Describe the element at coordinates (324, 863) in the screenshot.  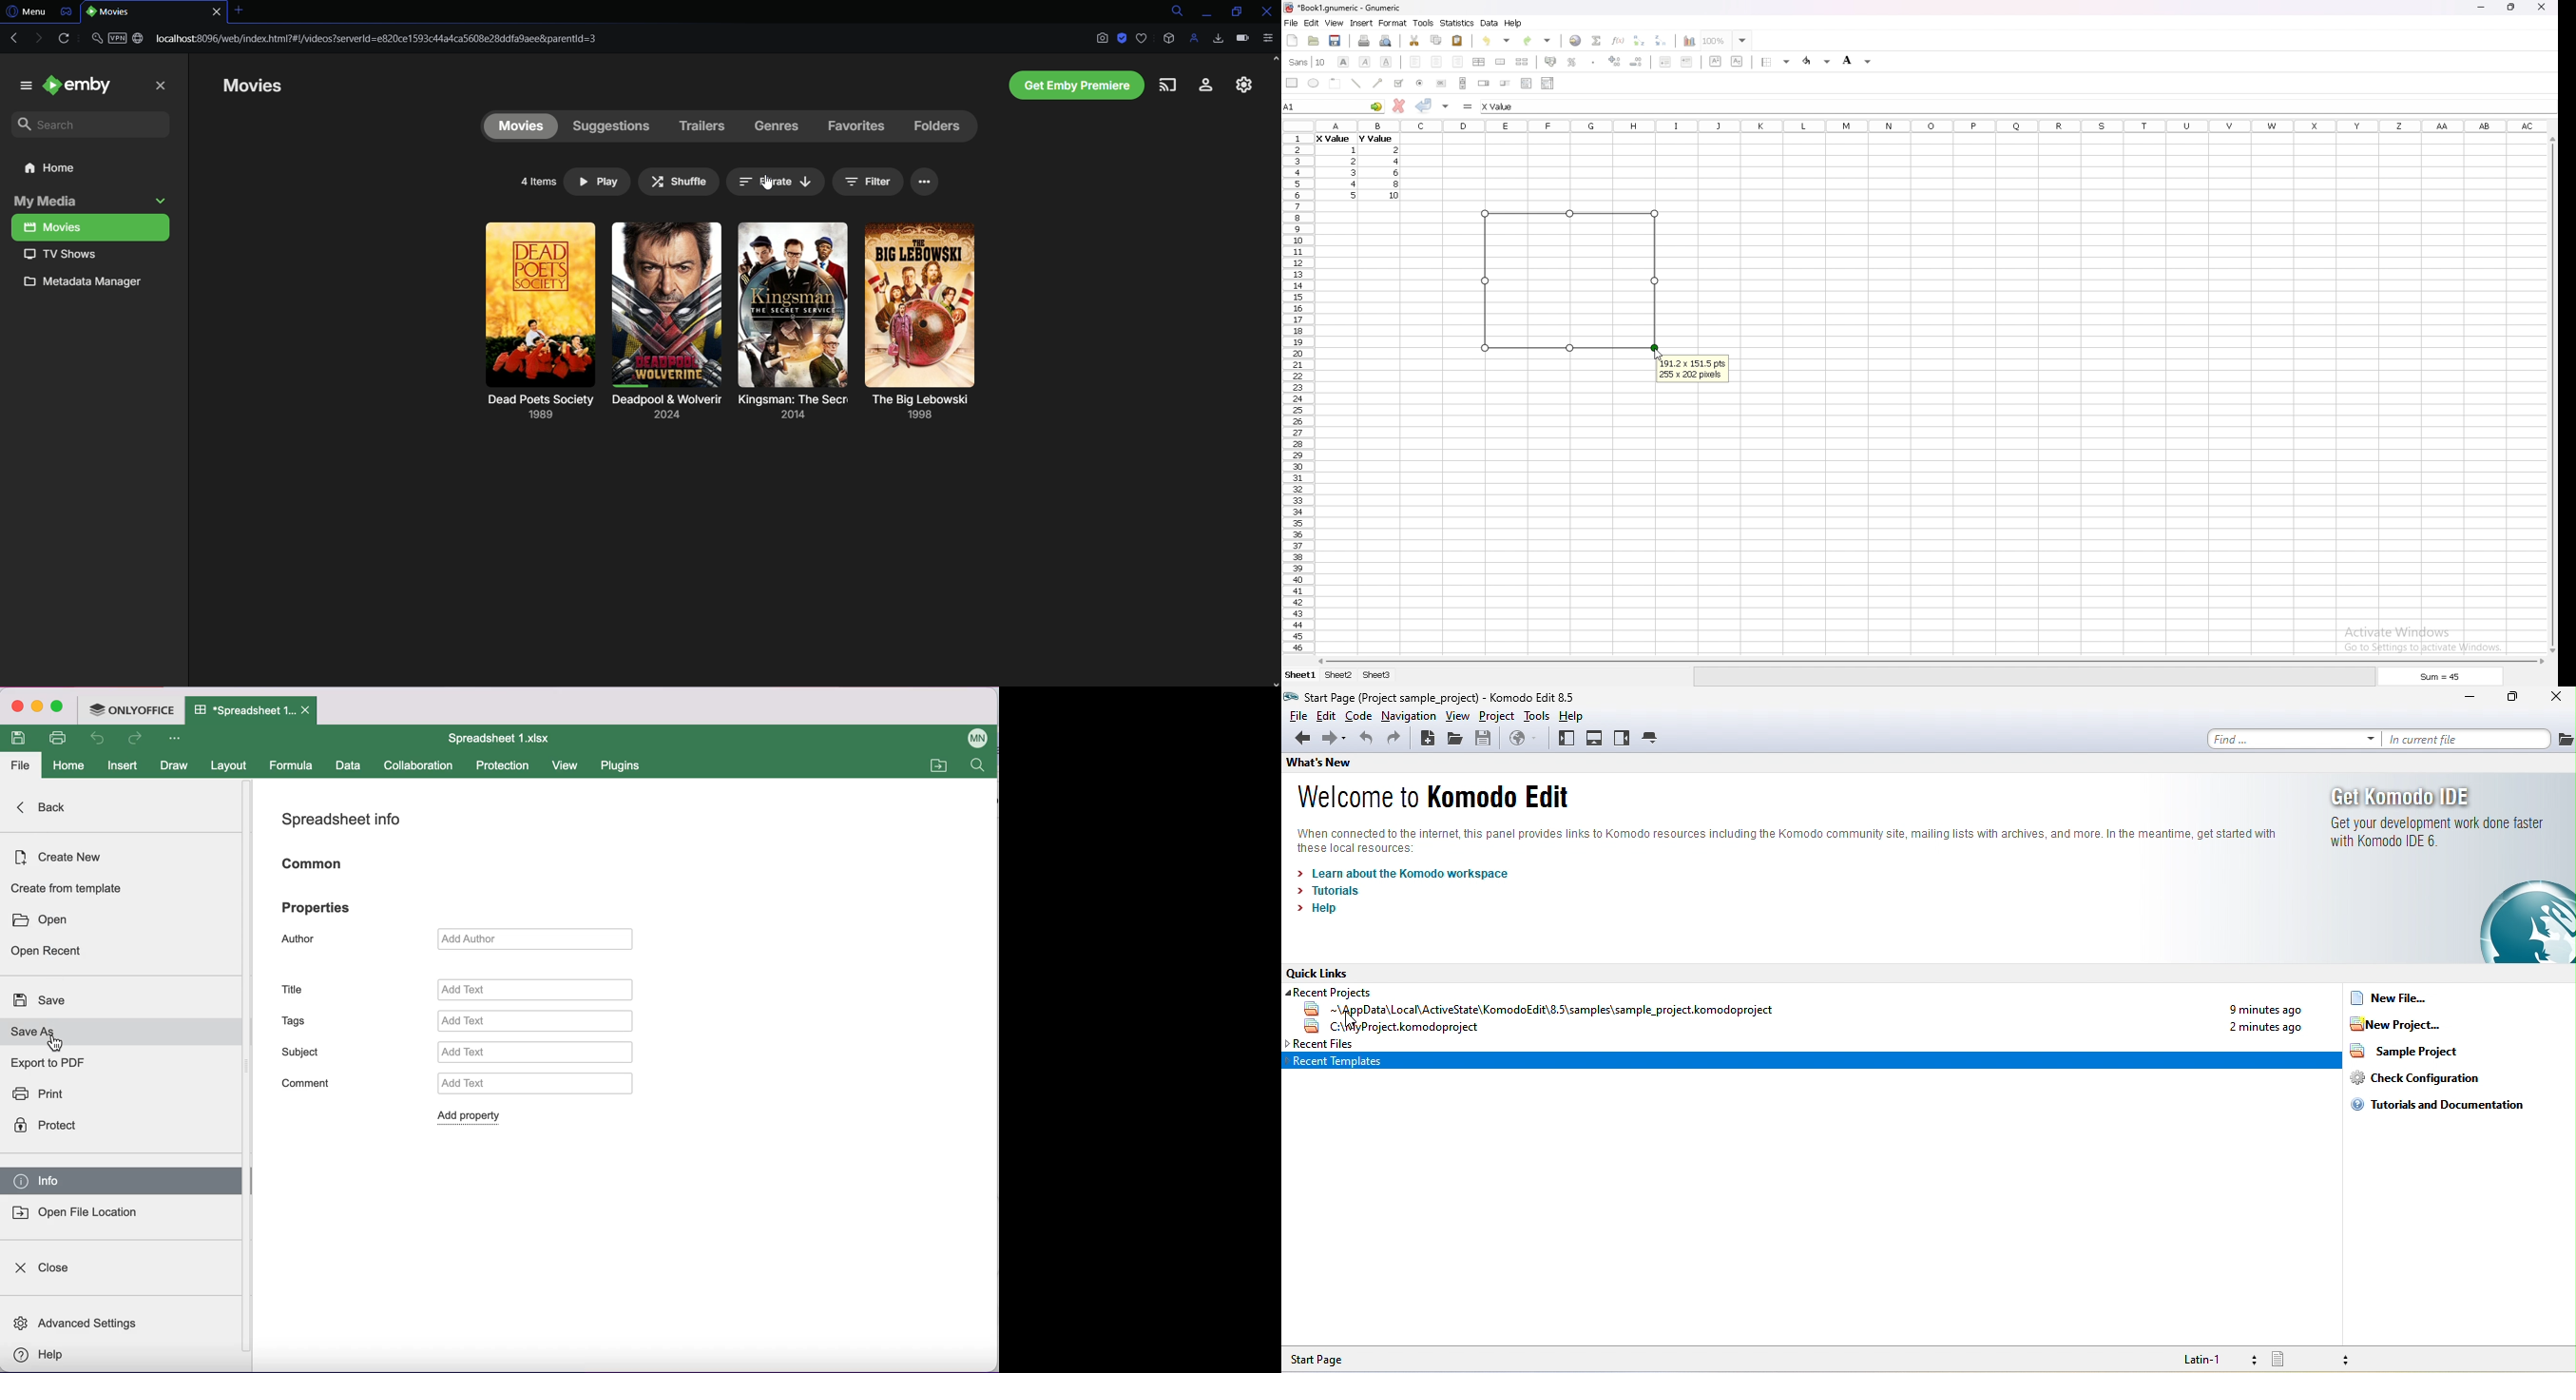
I see `common` at that location.